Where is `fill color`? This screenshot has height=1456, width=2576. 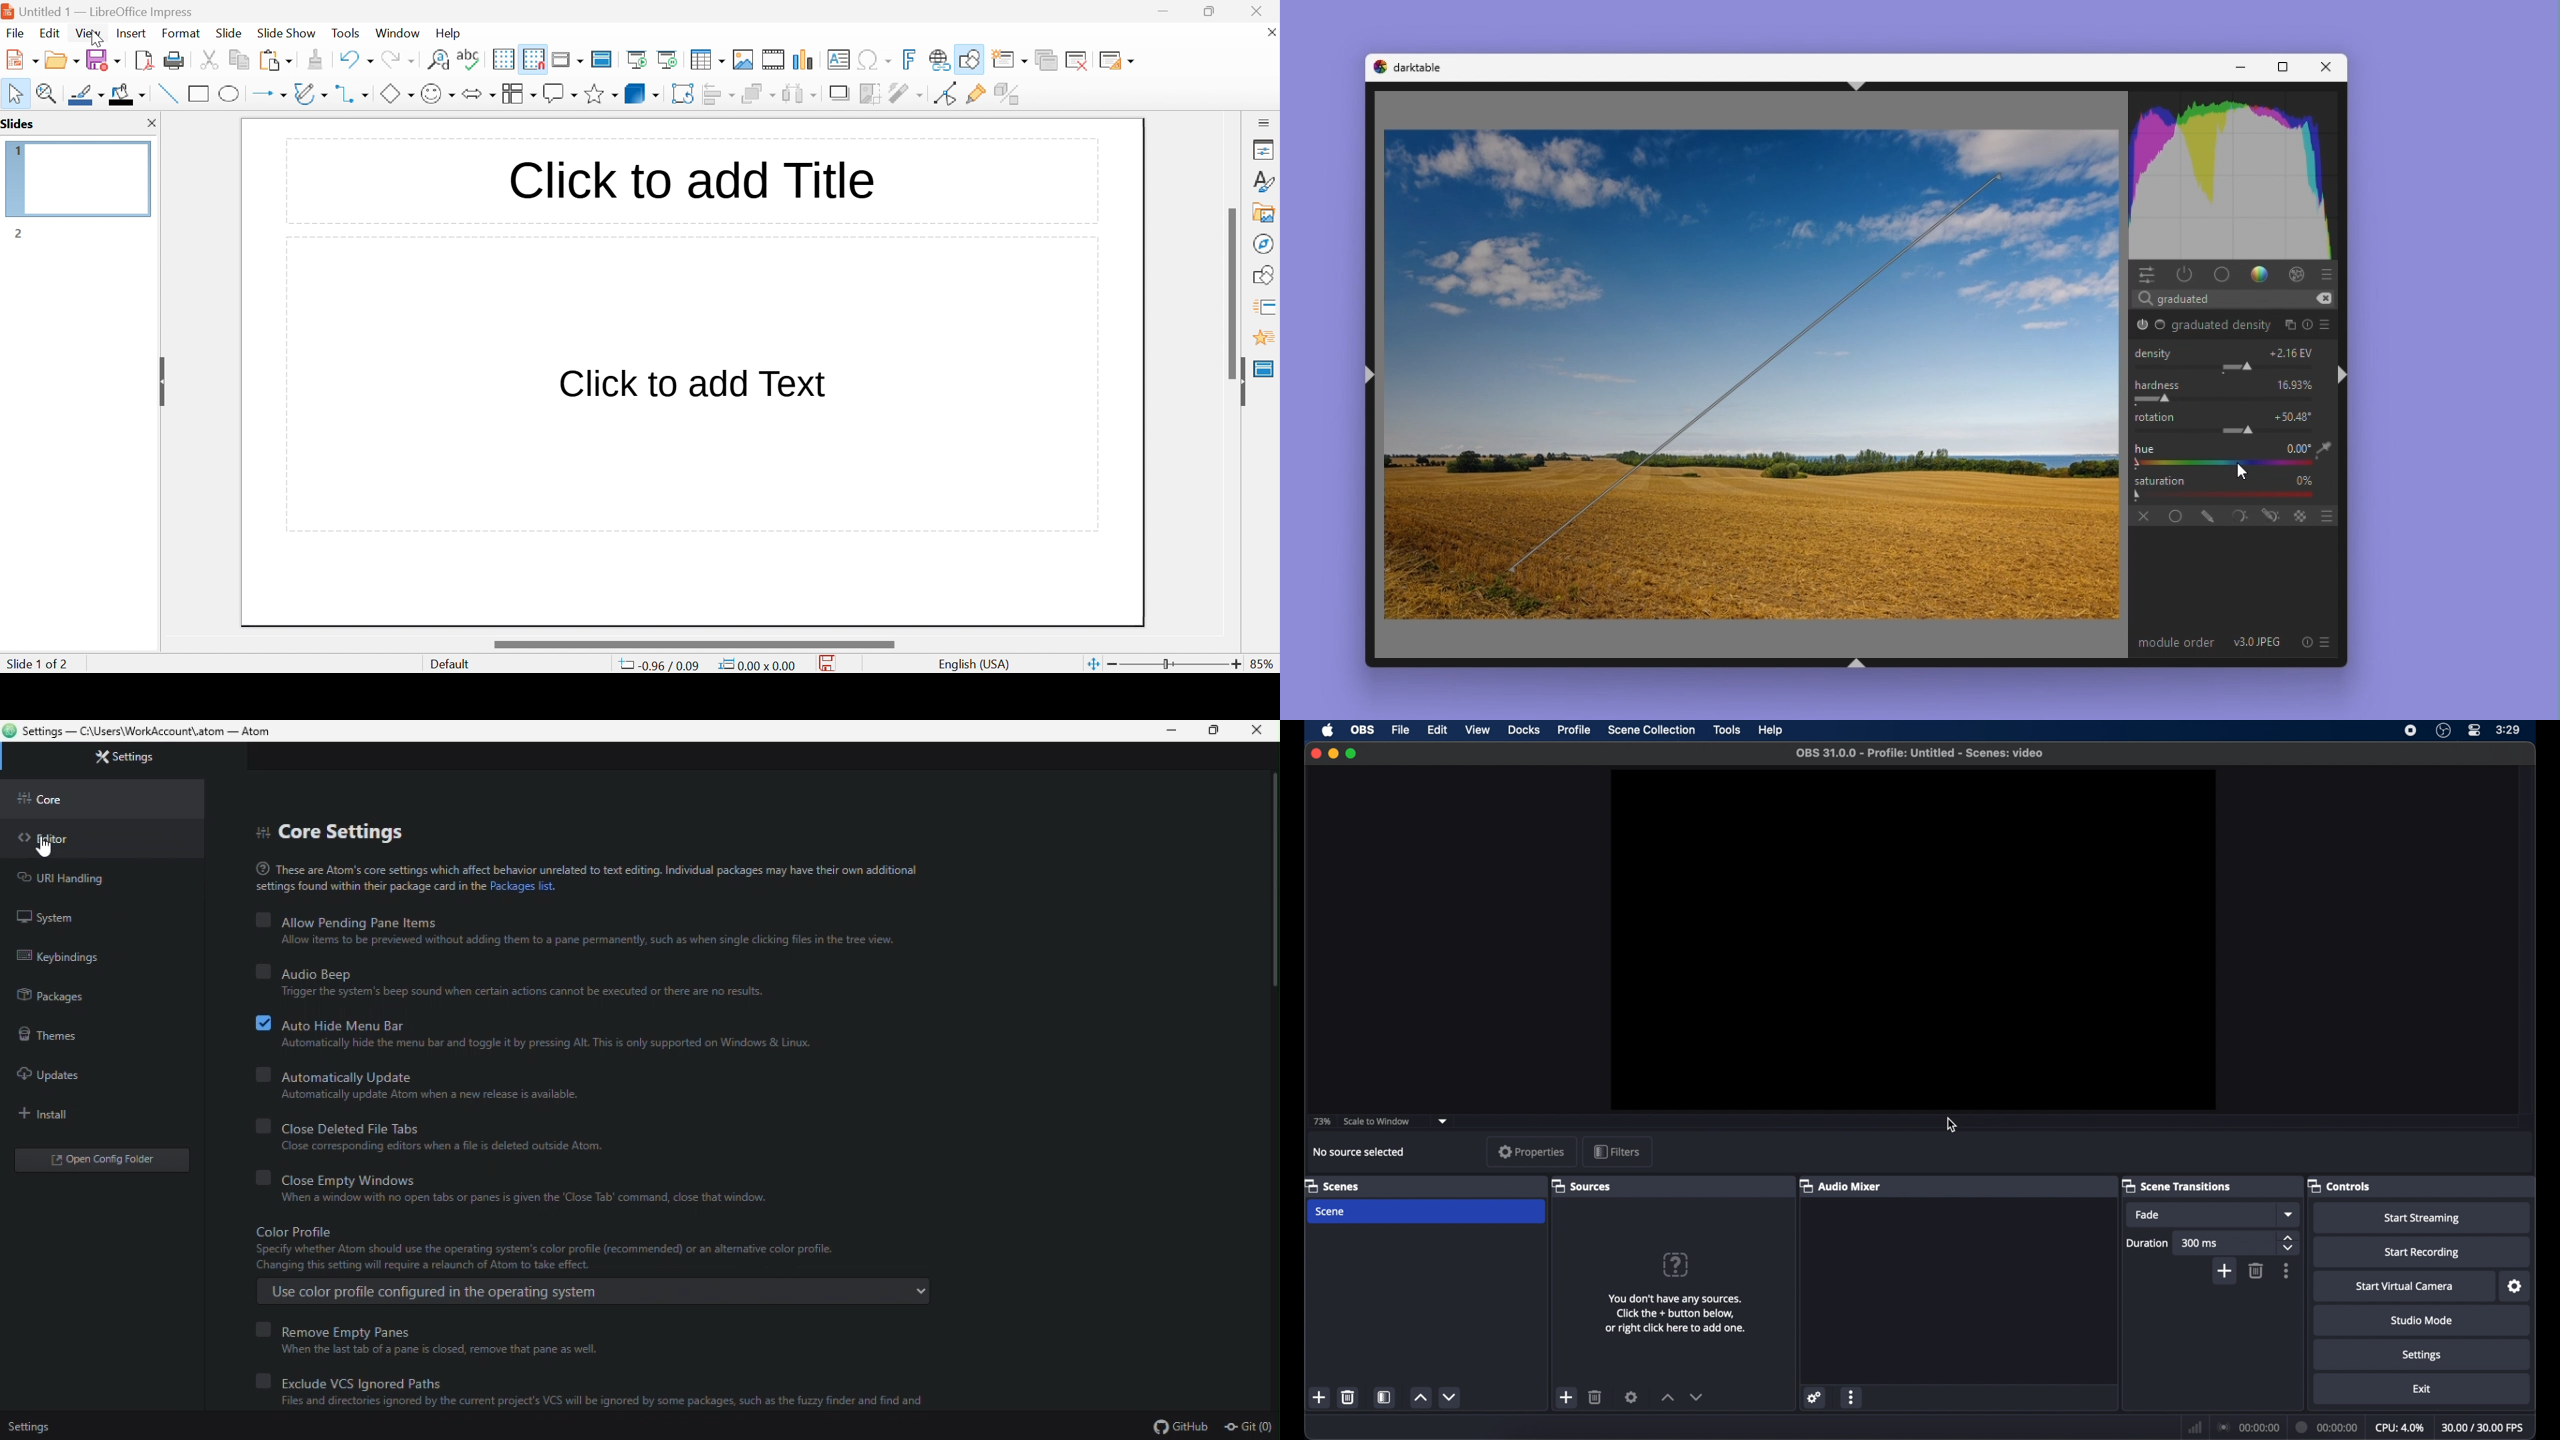 fill color is located at coordinates (128, 94).